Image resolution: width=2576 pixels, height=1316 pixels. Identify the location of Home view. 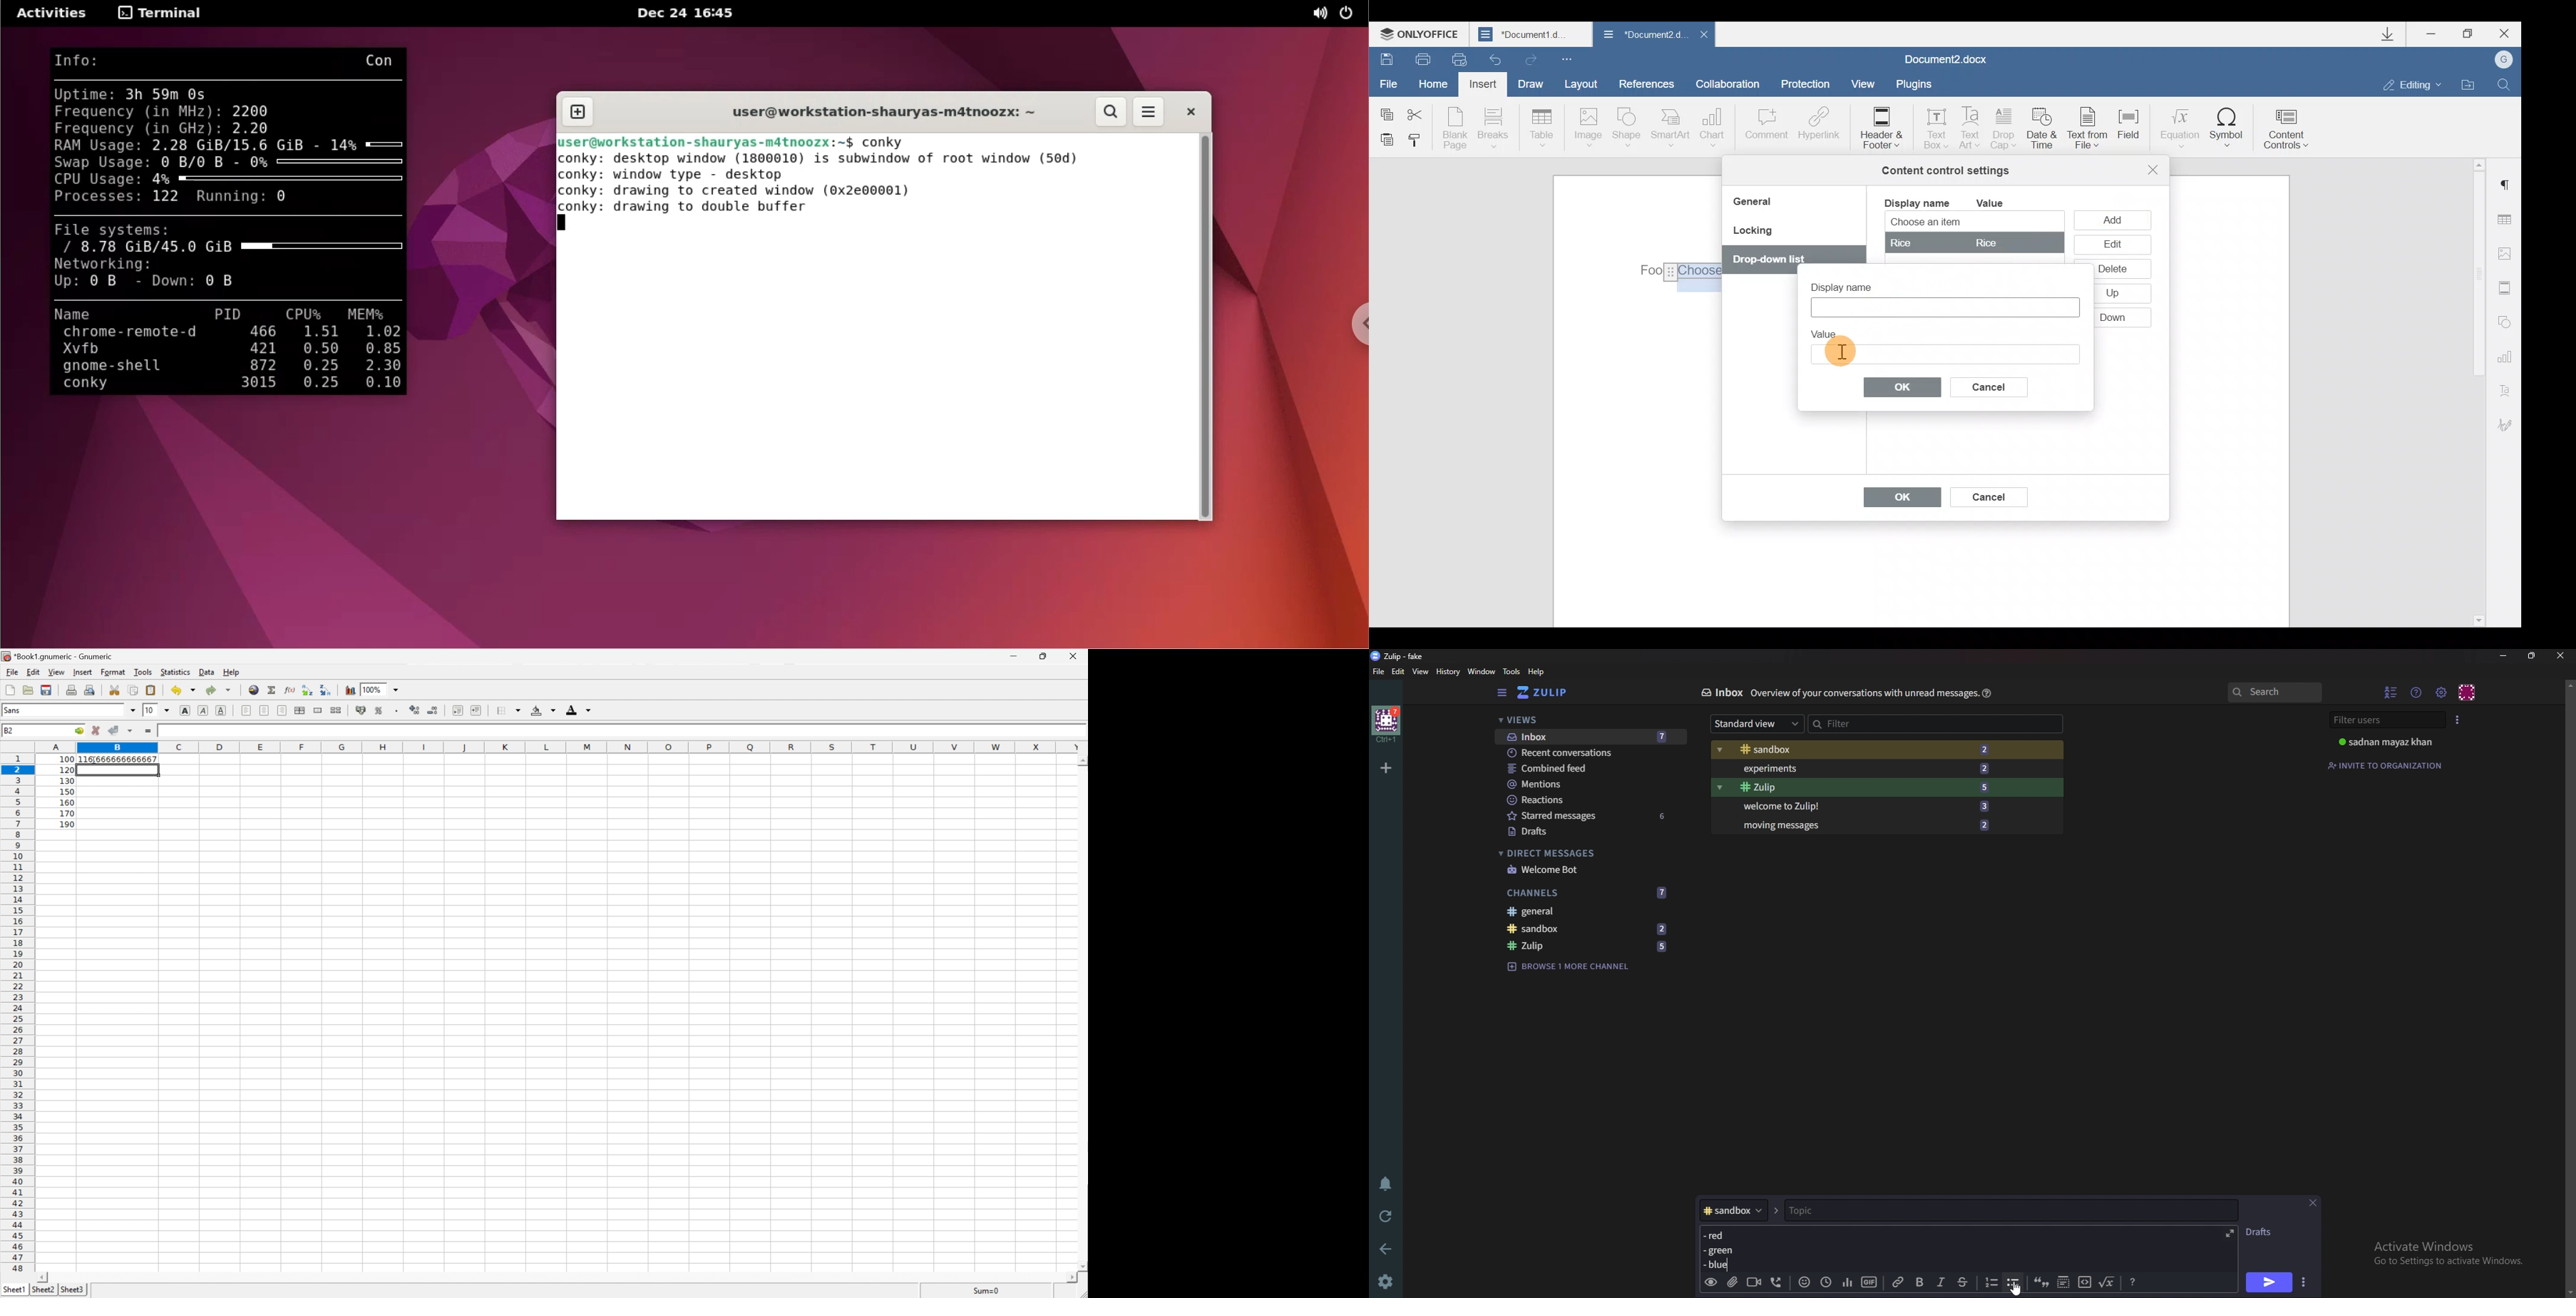
(1551, 692).